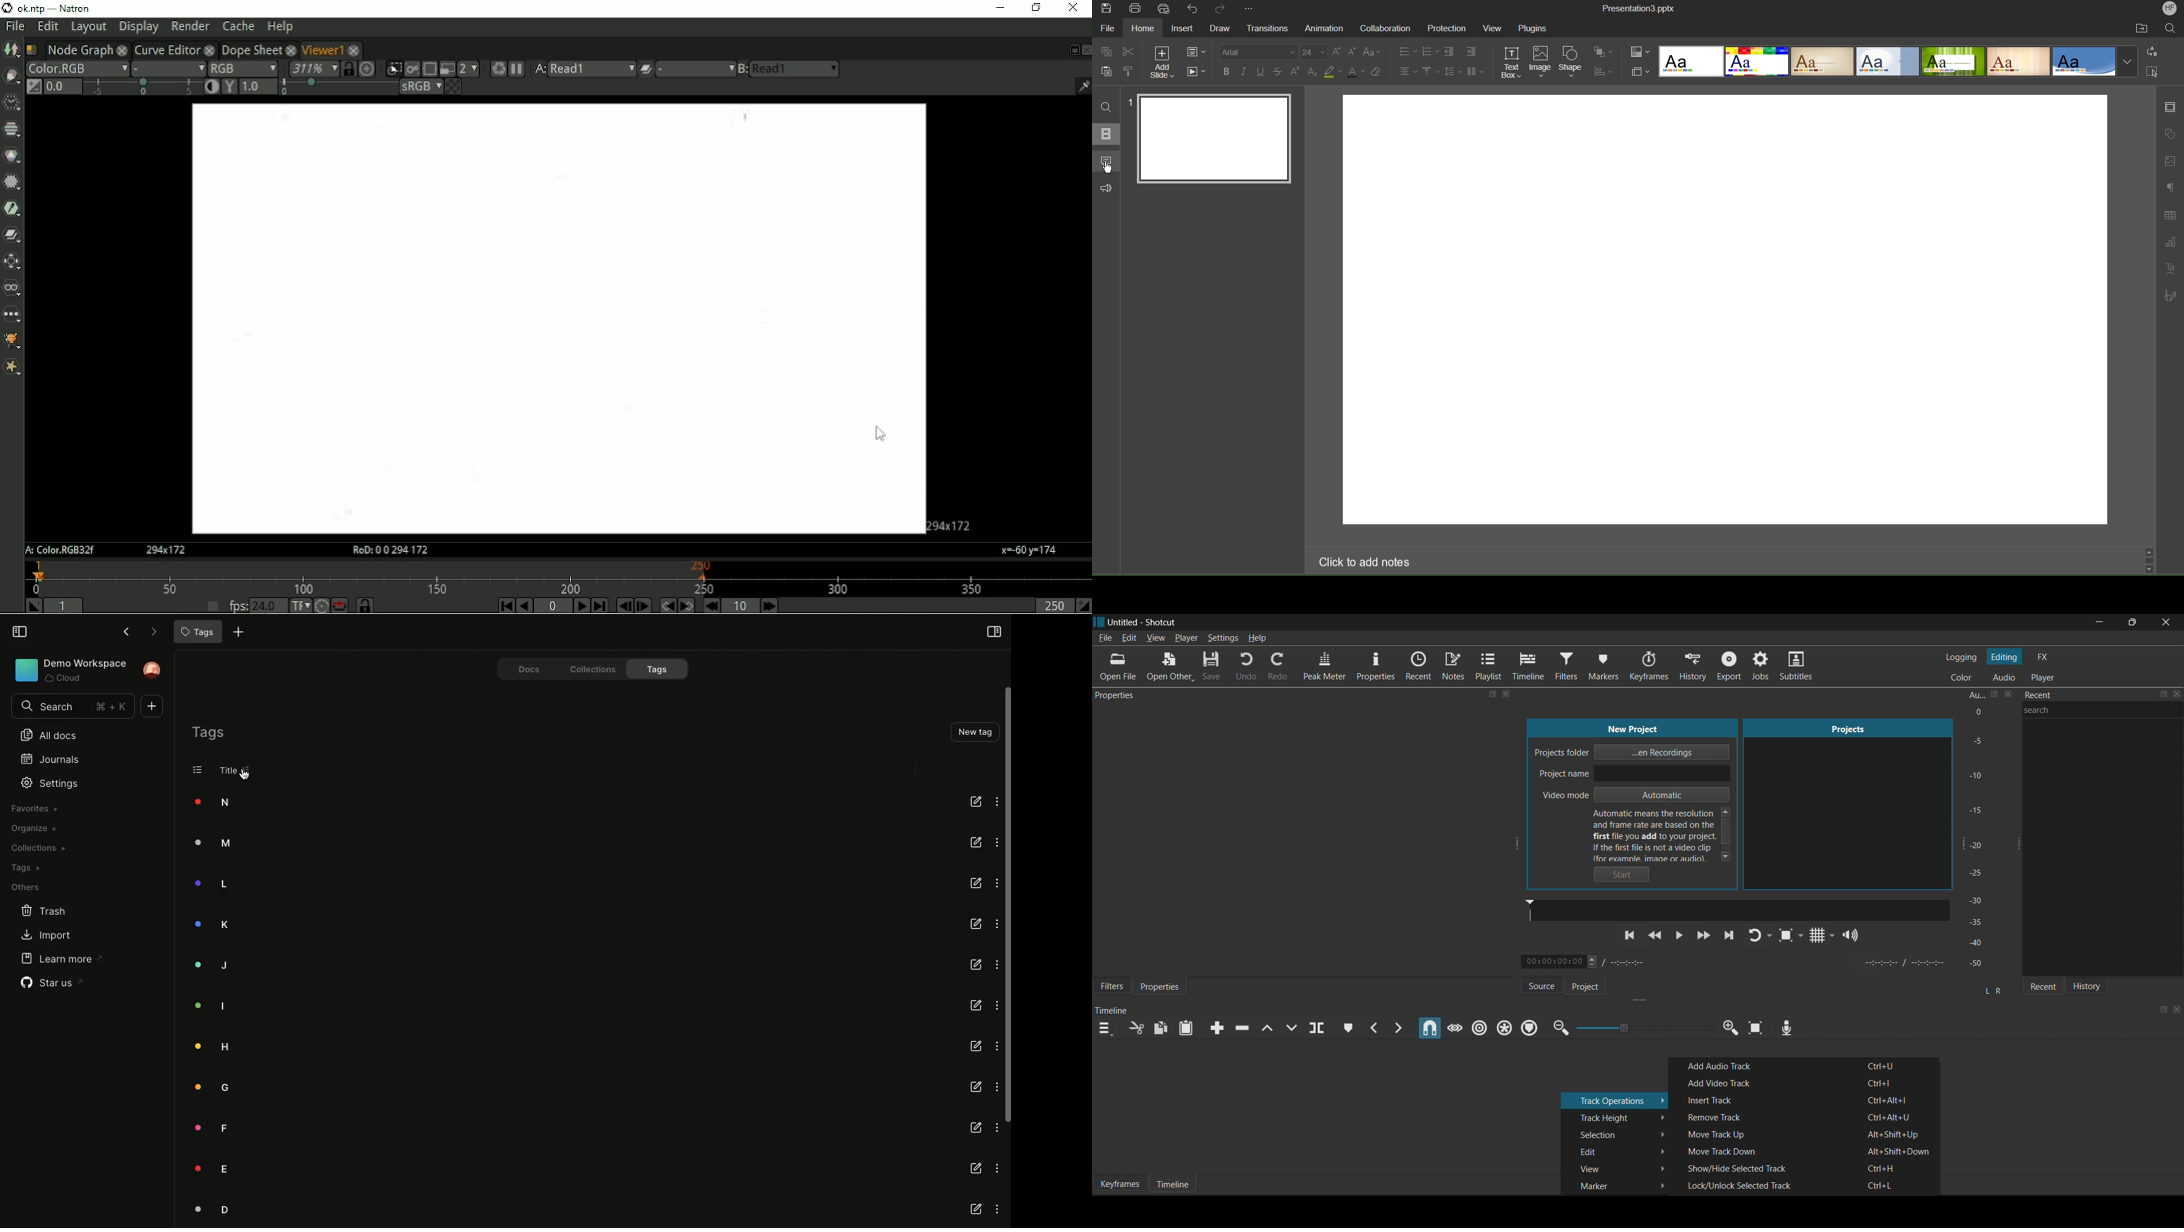 The width and height of the screenshot is (2184, 1232). Describe the element at coordinates (1785, 1026) in the screenshot. I see `Record Audio` at that location.